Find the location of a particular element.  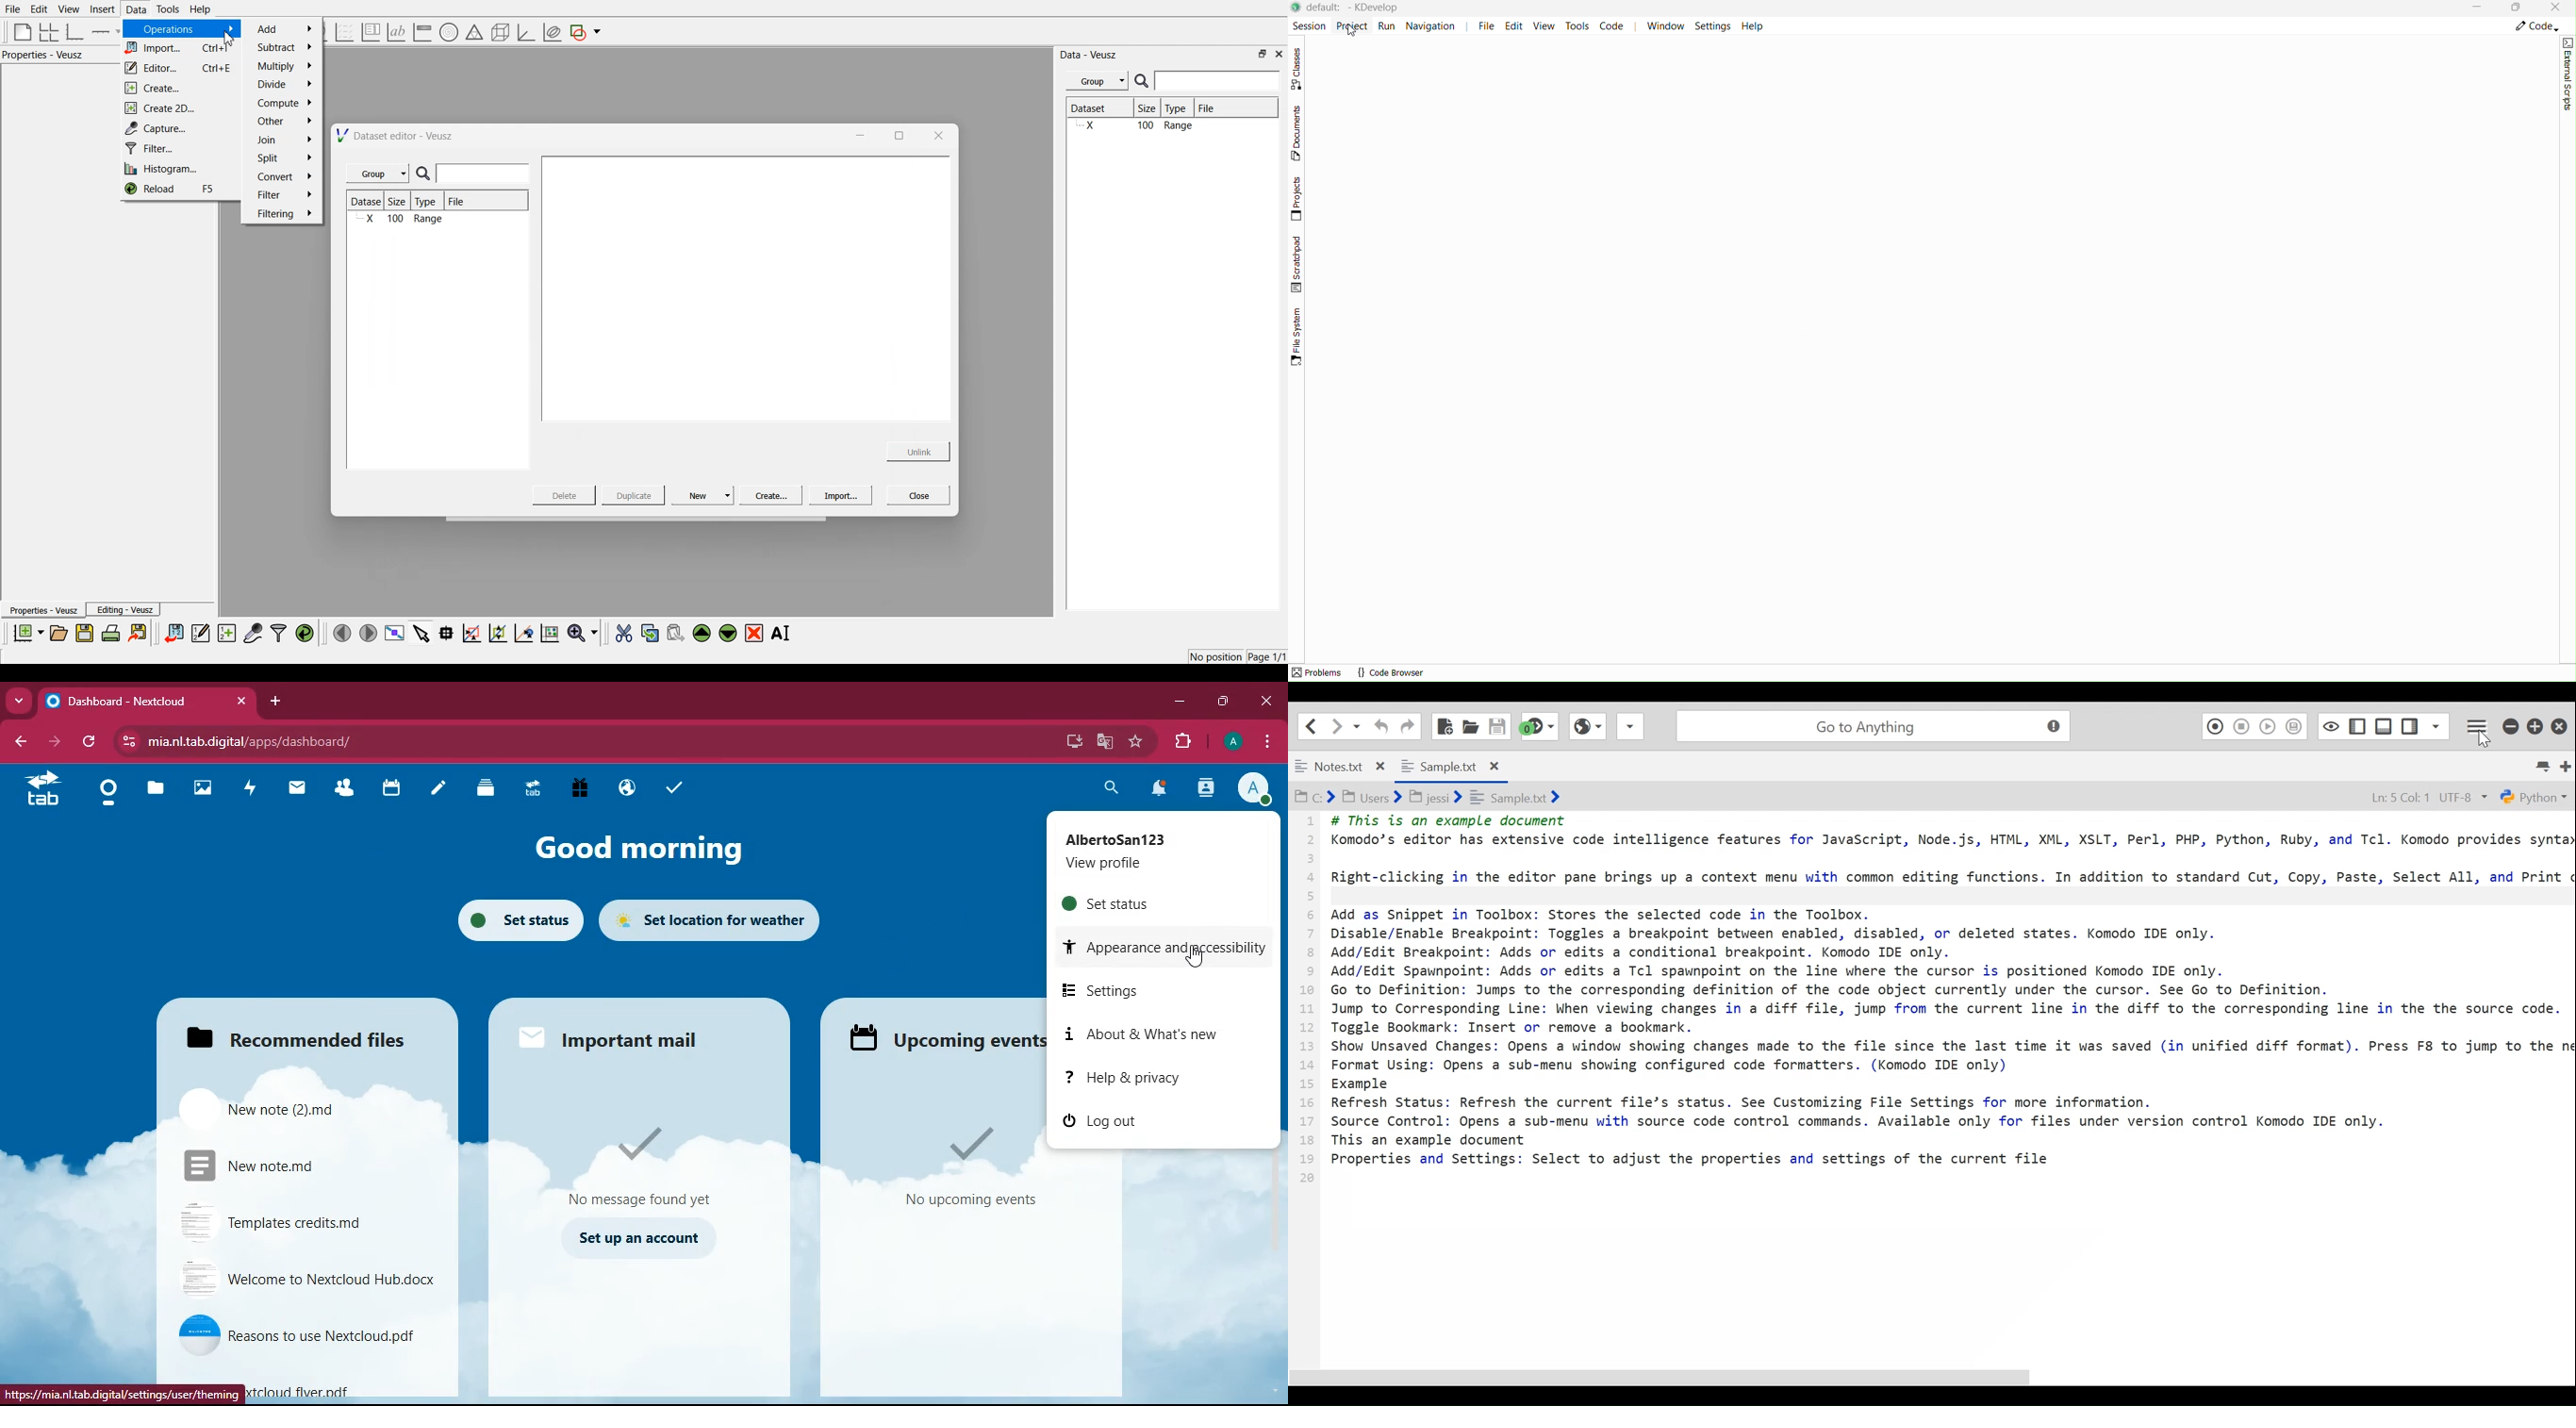

activity is located at coordinates (1205, 791).